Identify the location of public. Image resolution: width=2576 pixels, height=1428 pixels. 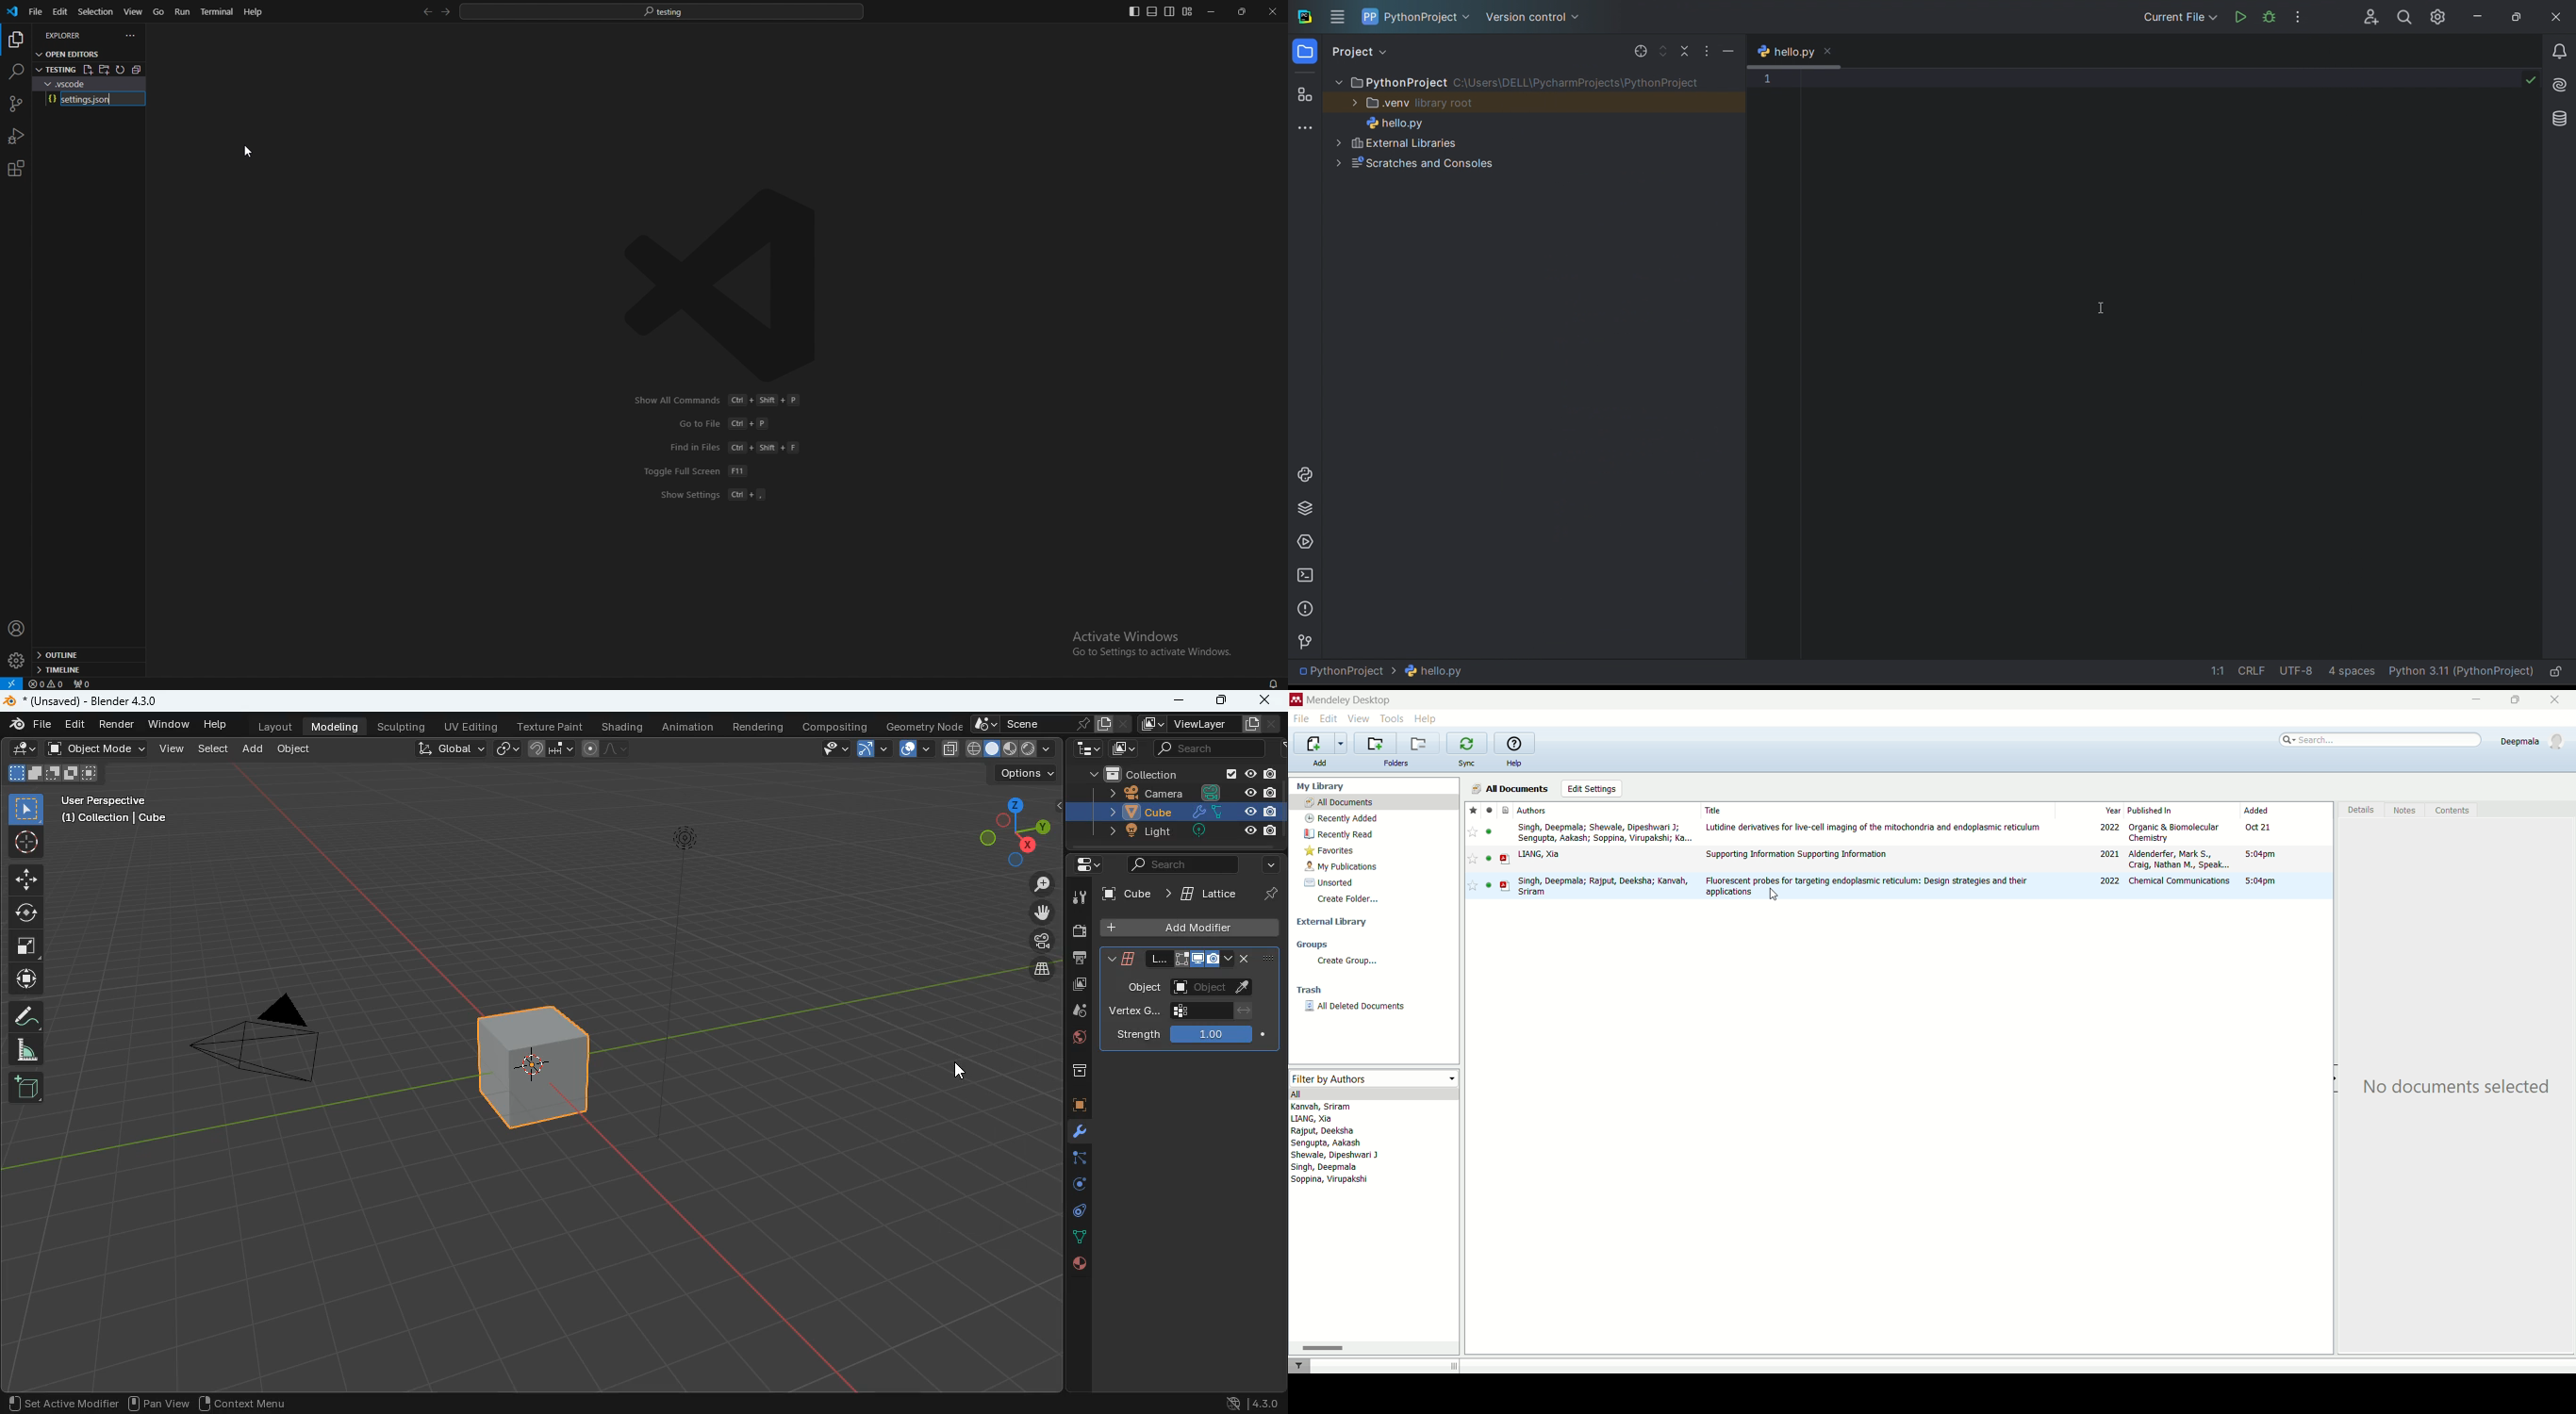
(1079, 1265).